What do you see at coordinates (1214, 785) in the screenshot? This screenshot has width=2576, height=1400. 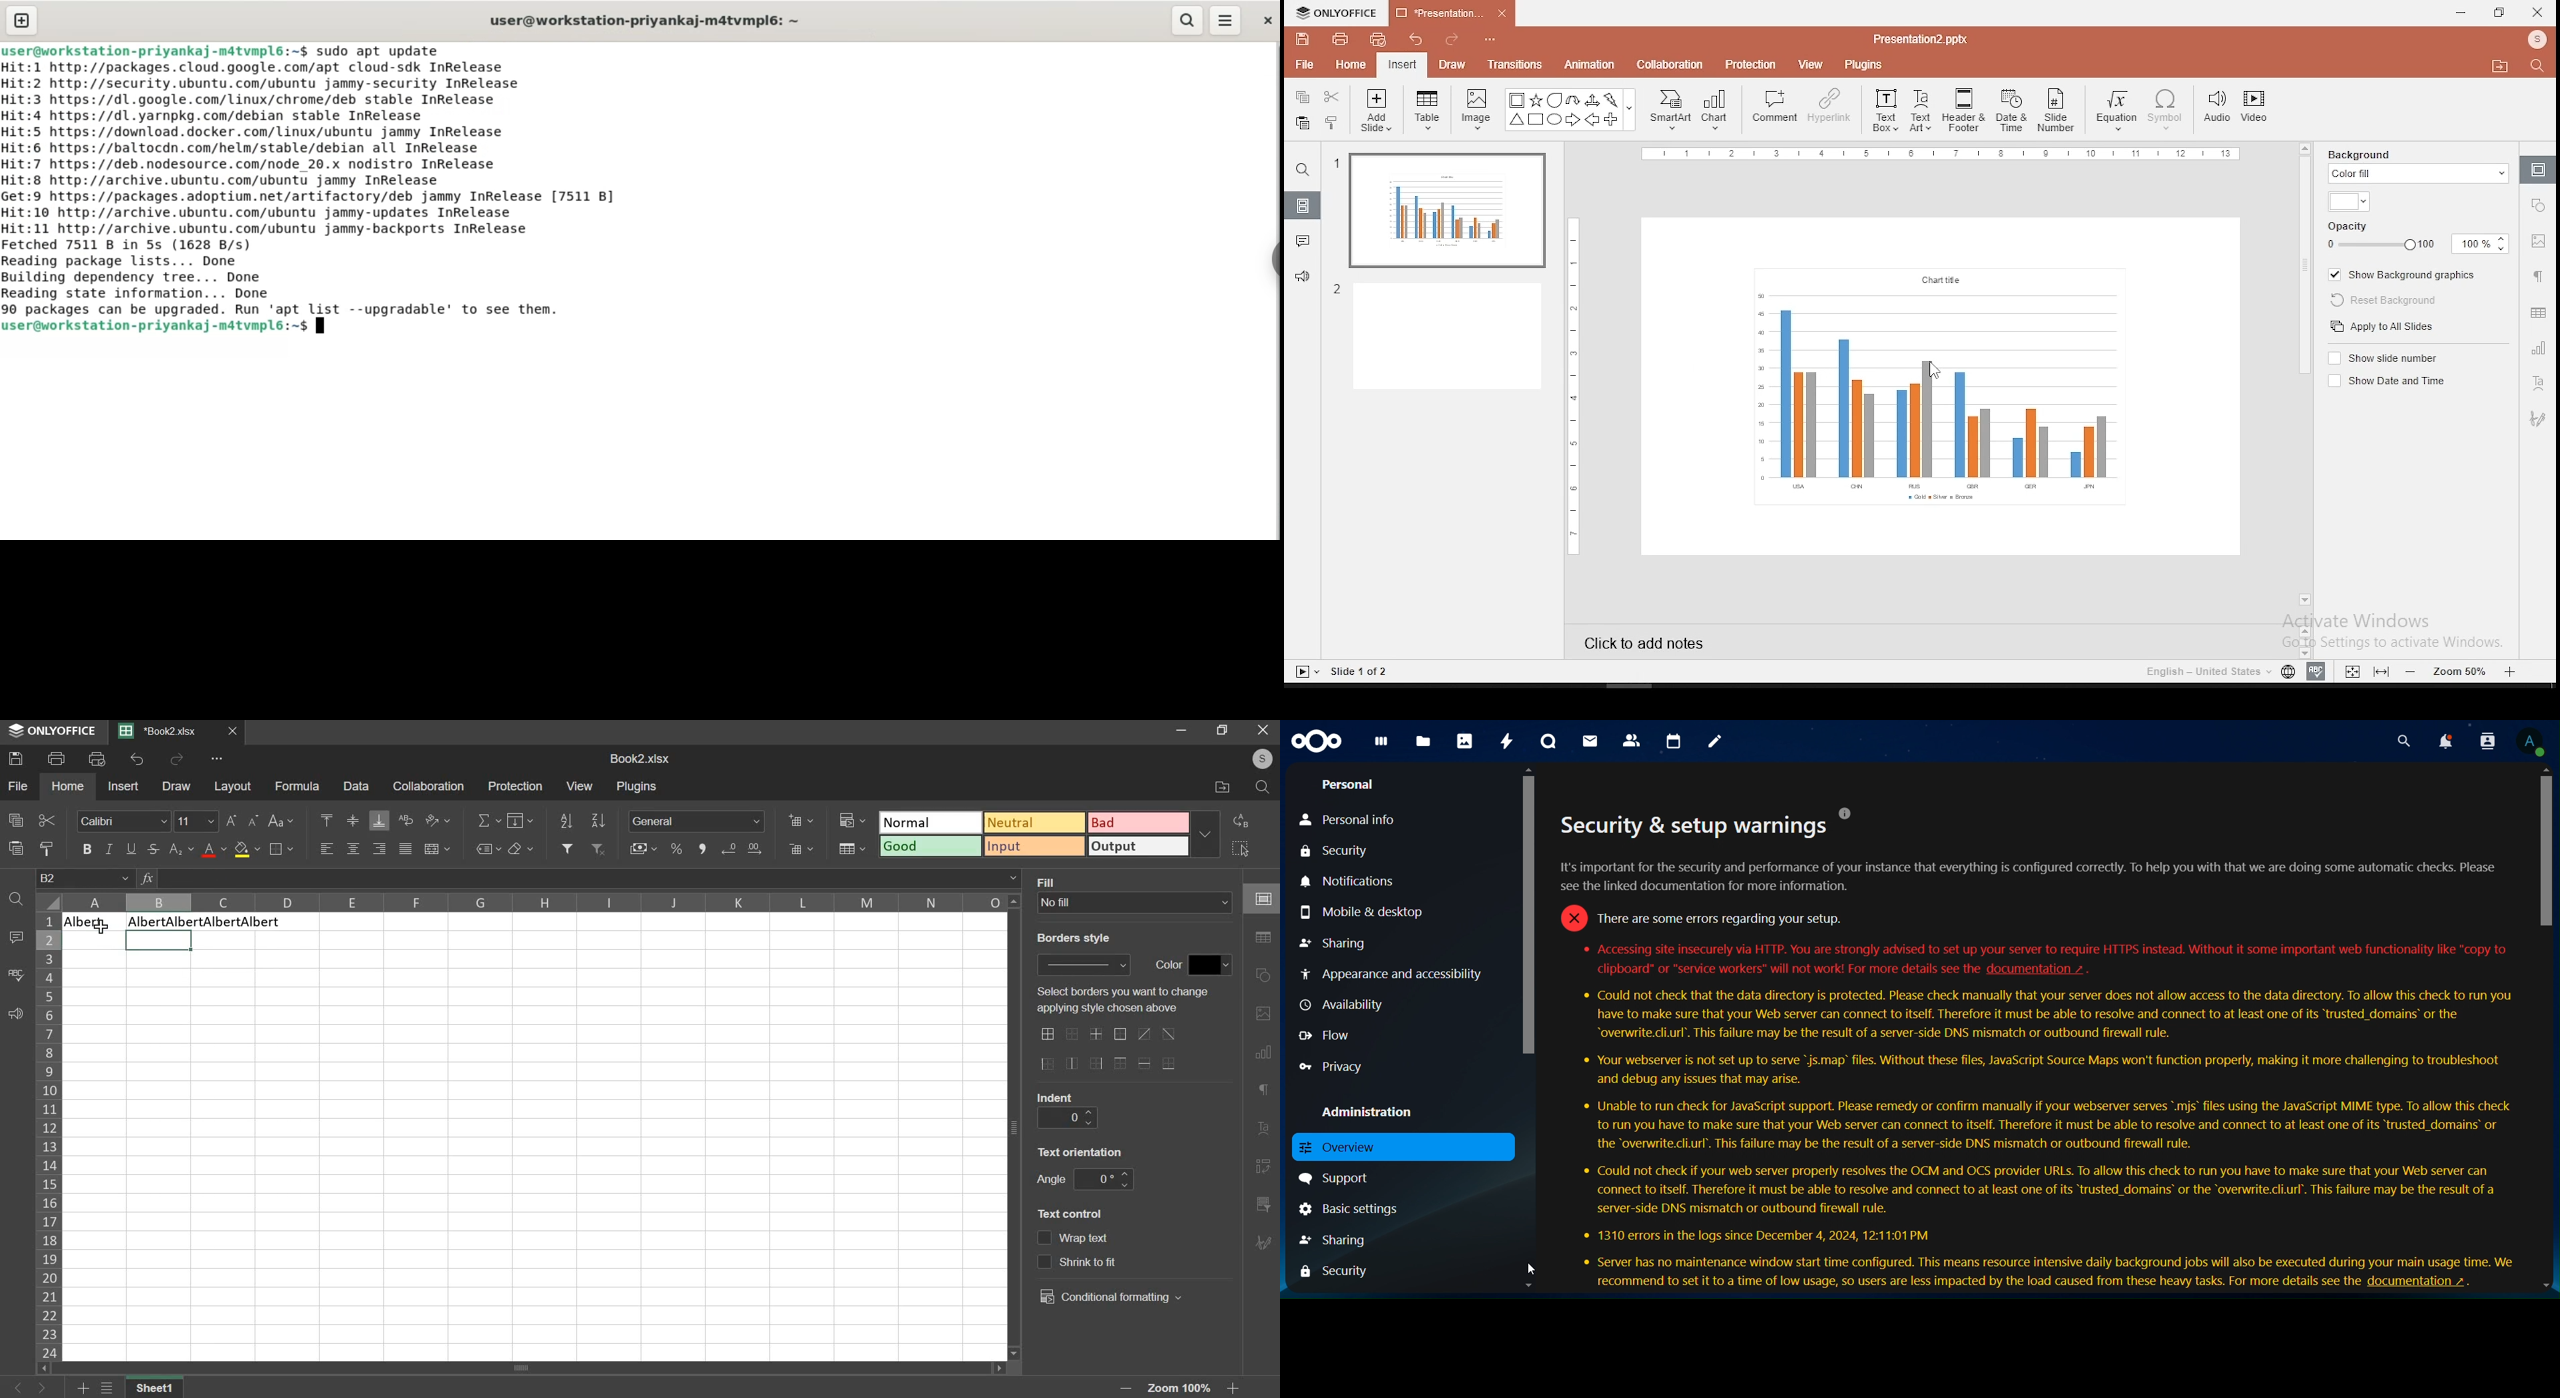 I see `file location` at bounding box center [1214, 785].